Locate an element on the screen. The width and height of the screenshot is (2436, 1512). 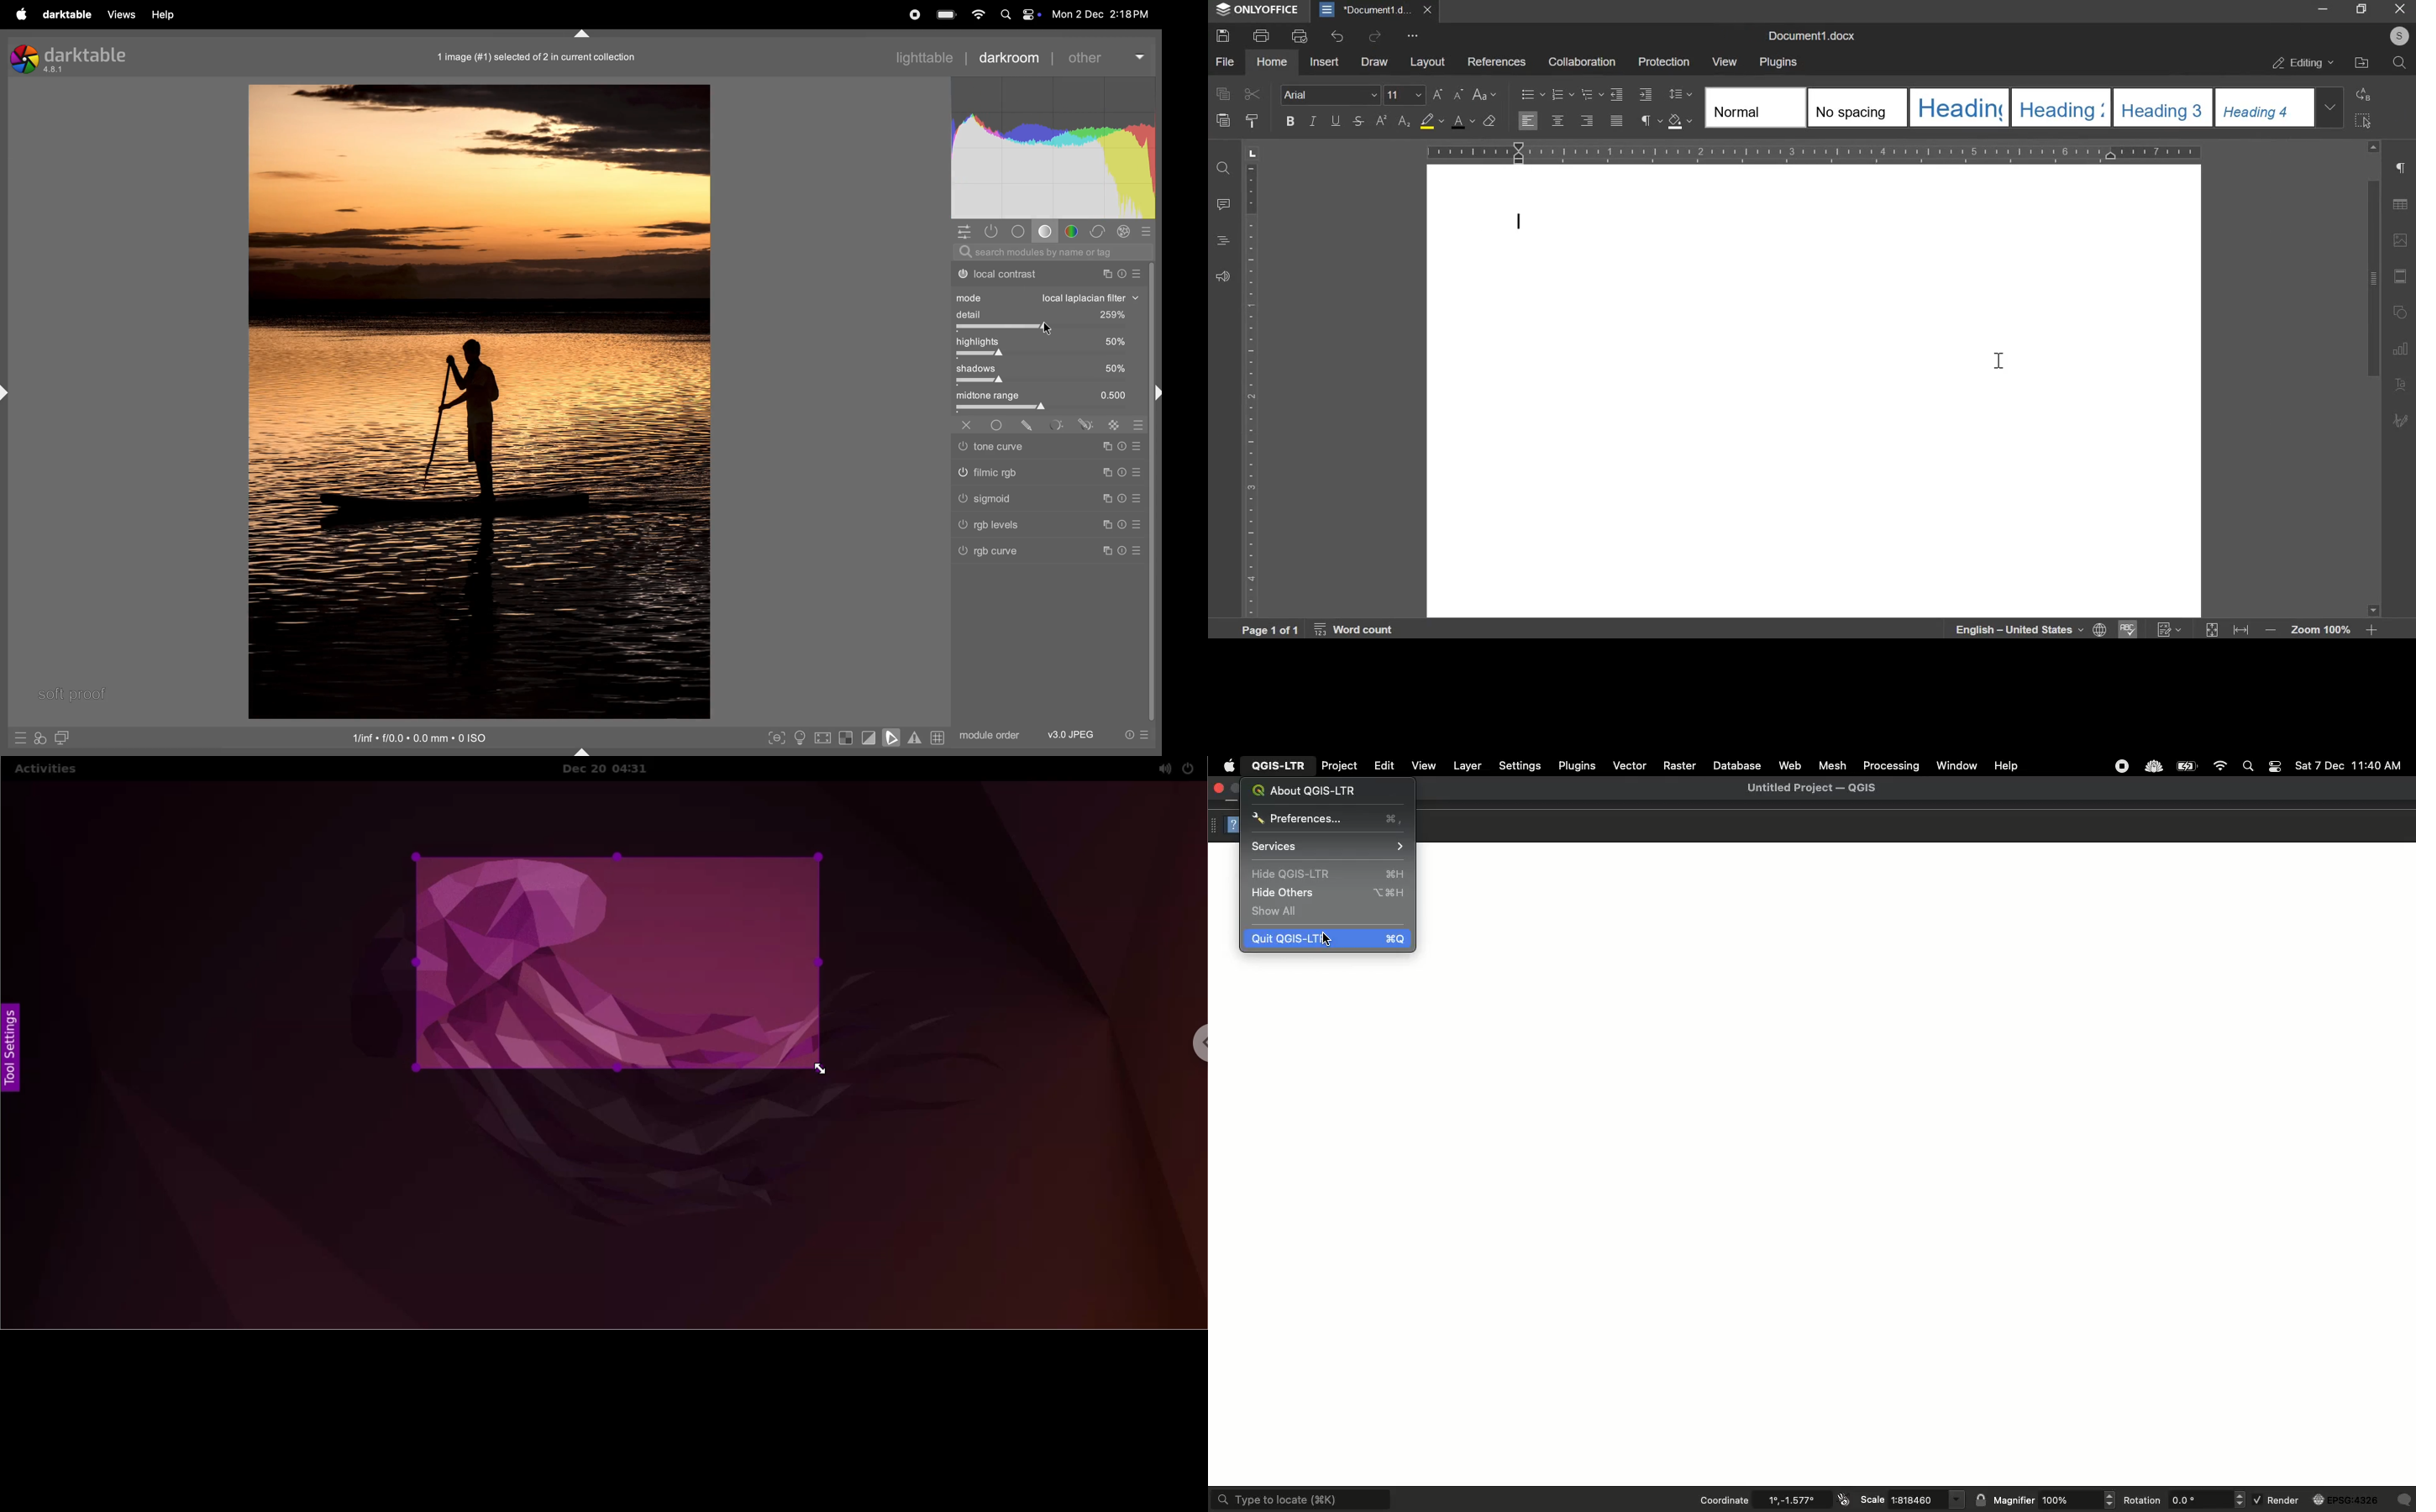
other is located at coordinates (1109, 57).